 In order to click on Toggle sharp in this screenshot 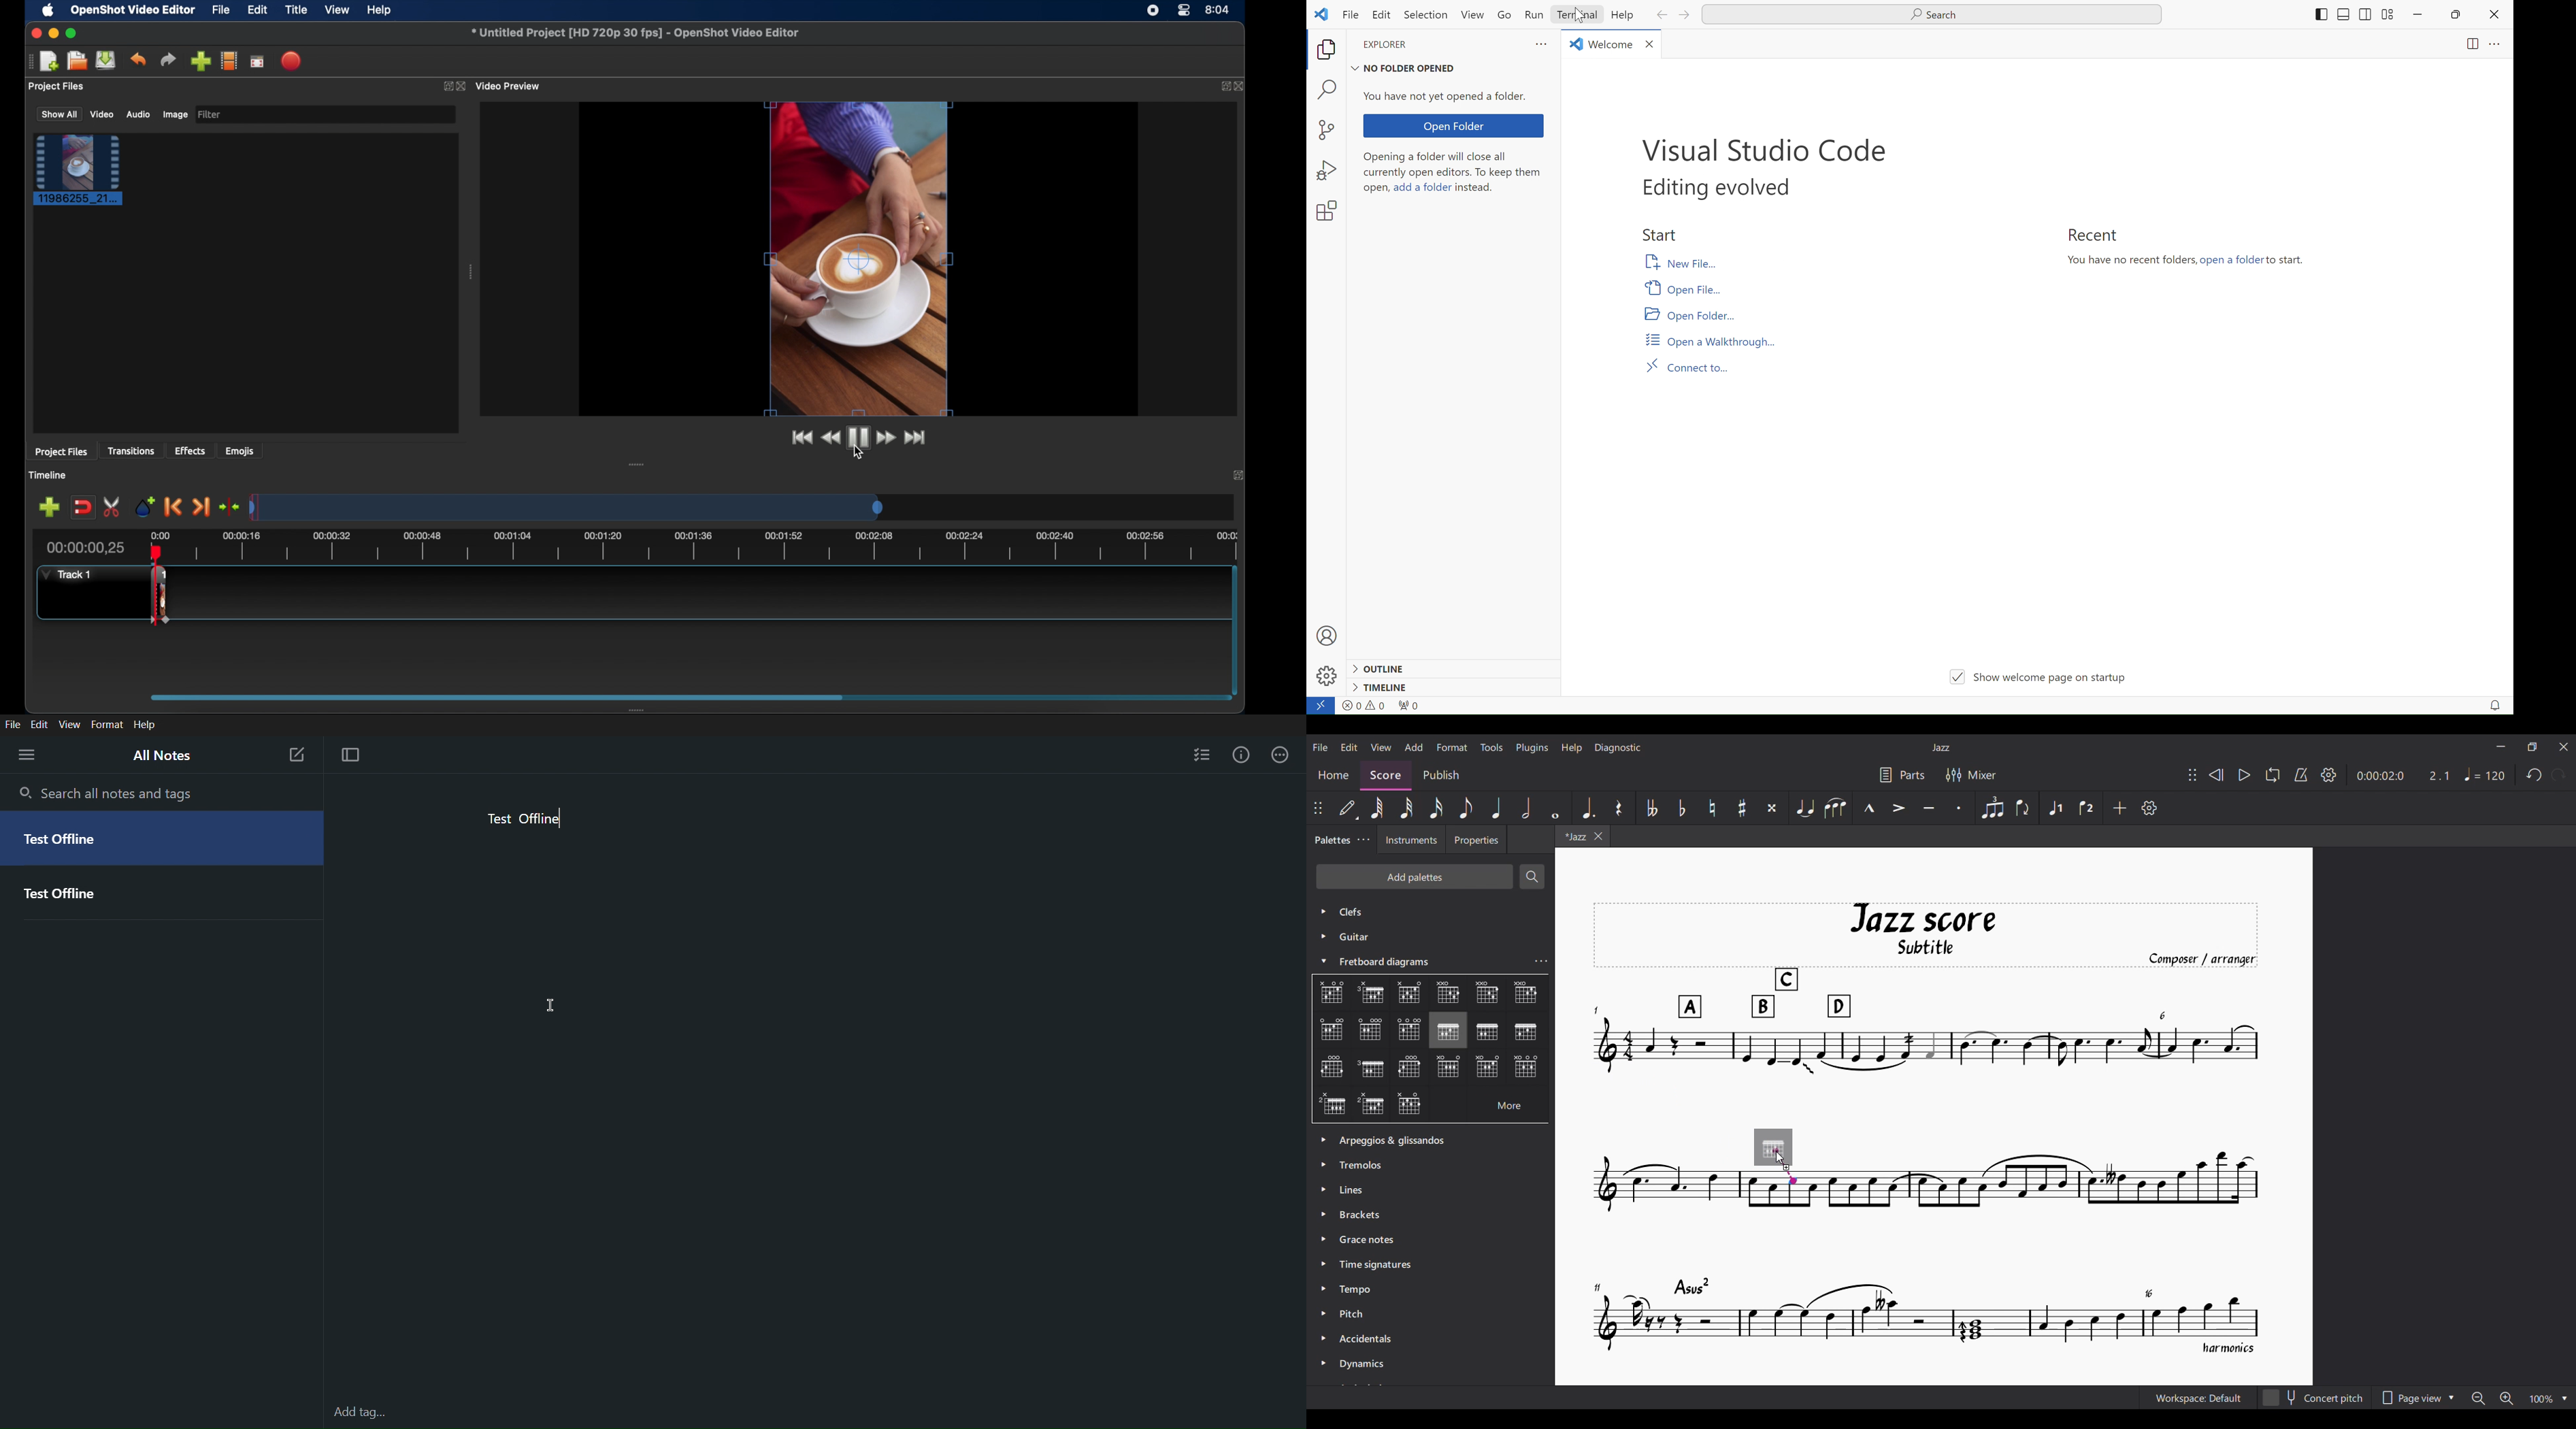, I will do `click(1742, 808)`.